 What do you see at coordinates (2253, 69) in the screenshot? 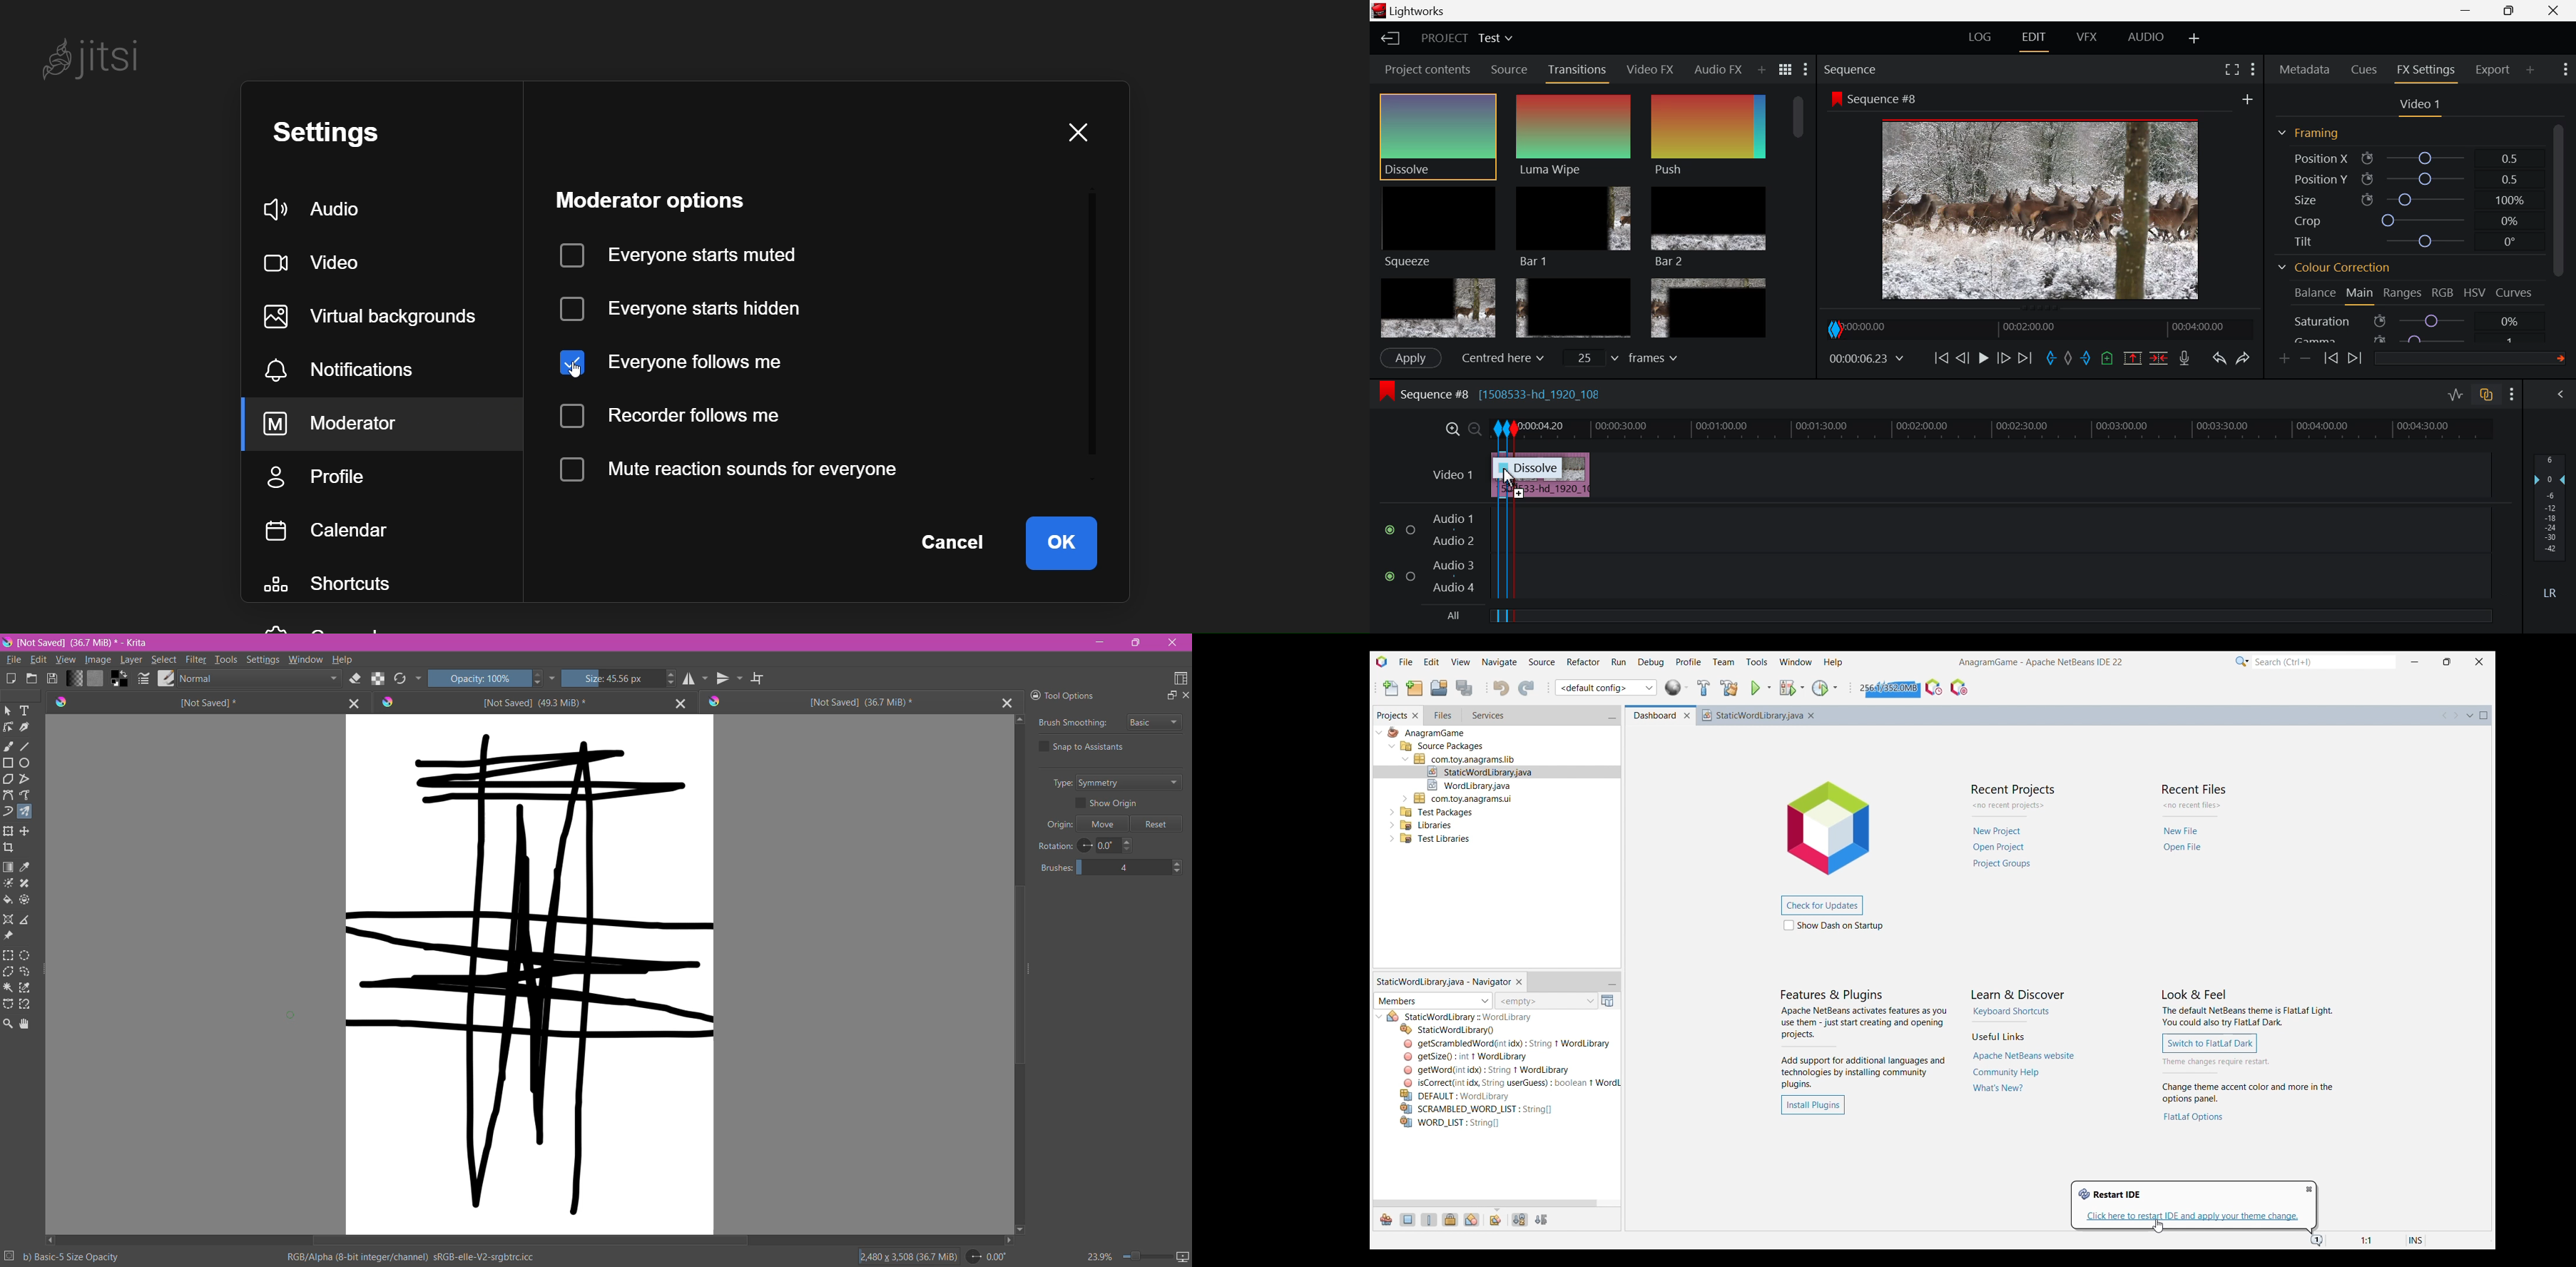
I see `Show settings` at bounding box center [2253, 69].